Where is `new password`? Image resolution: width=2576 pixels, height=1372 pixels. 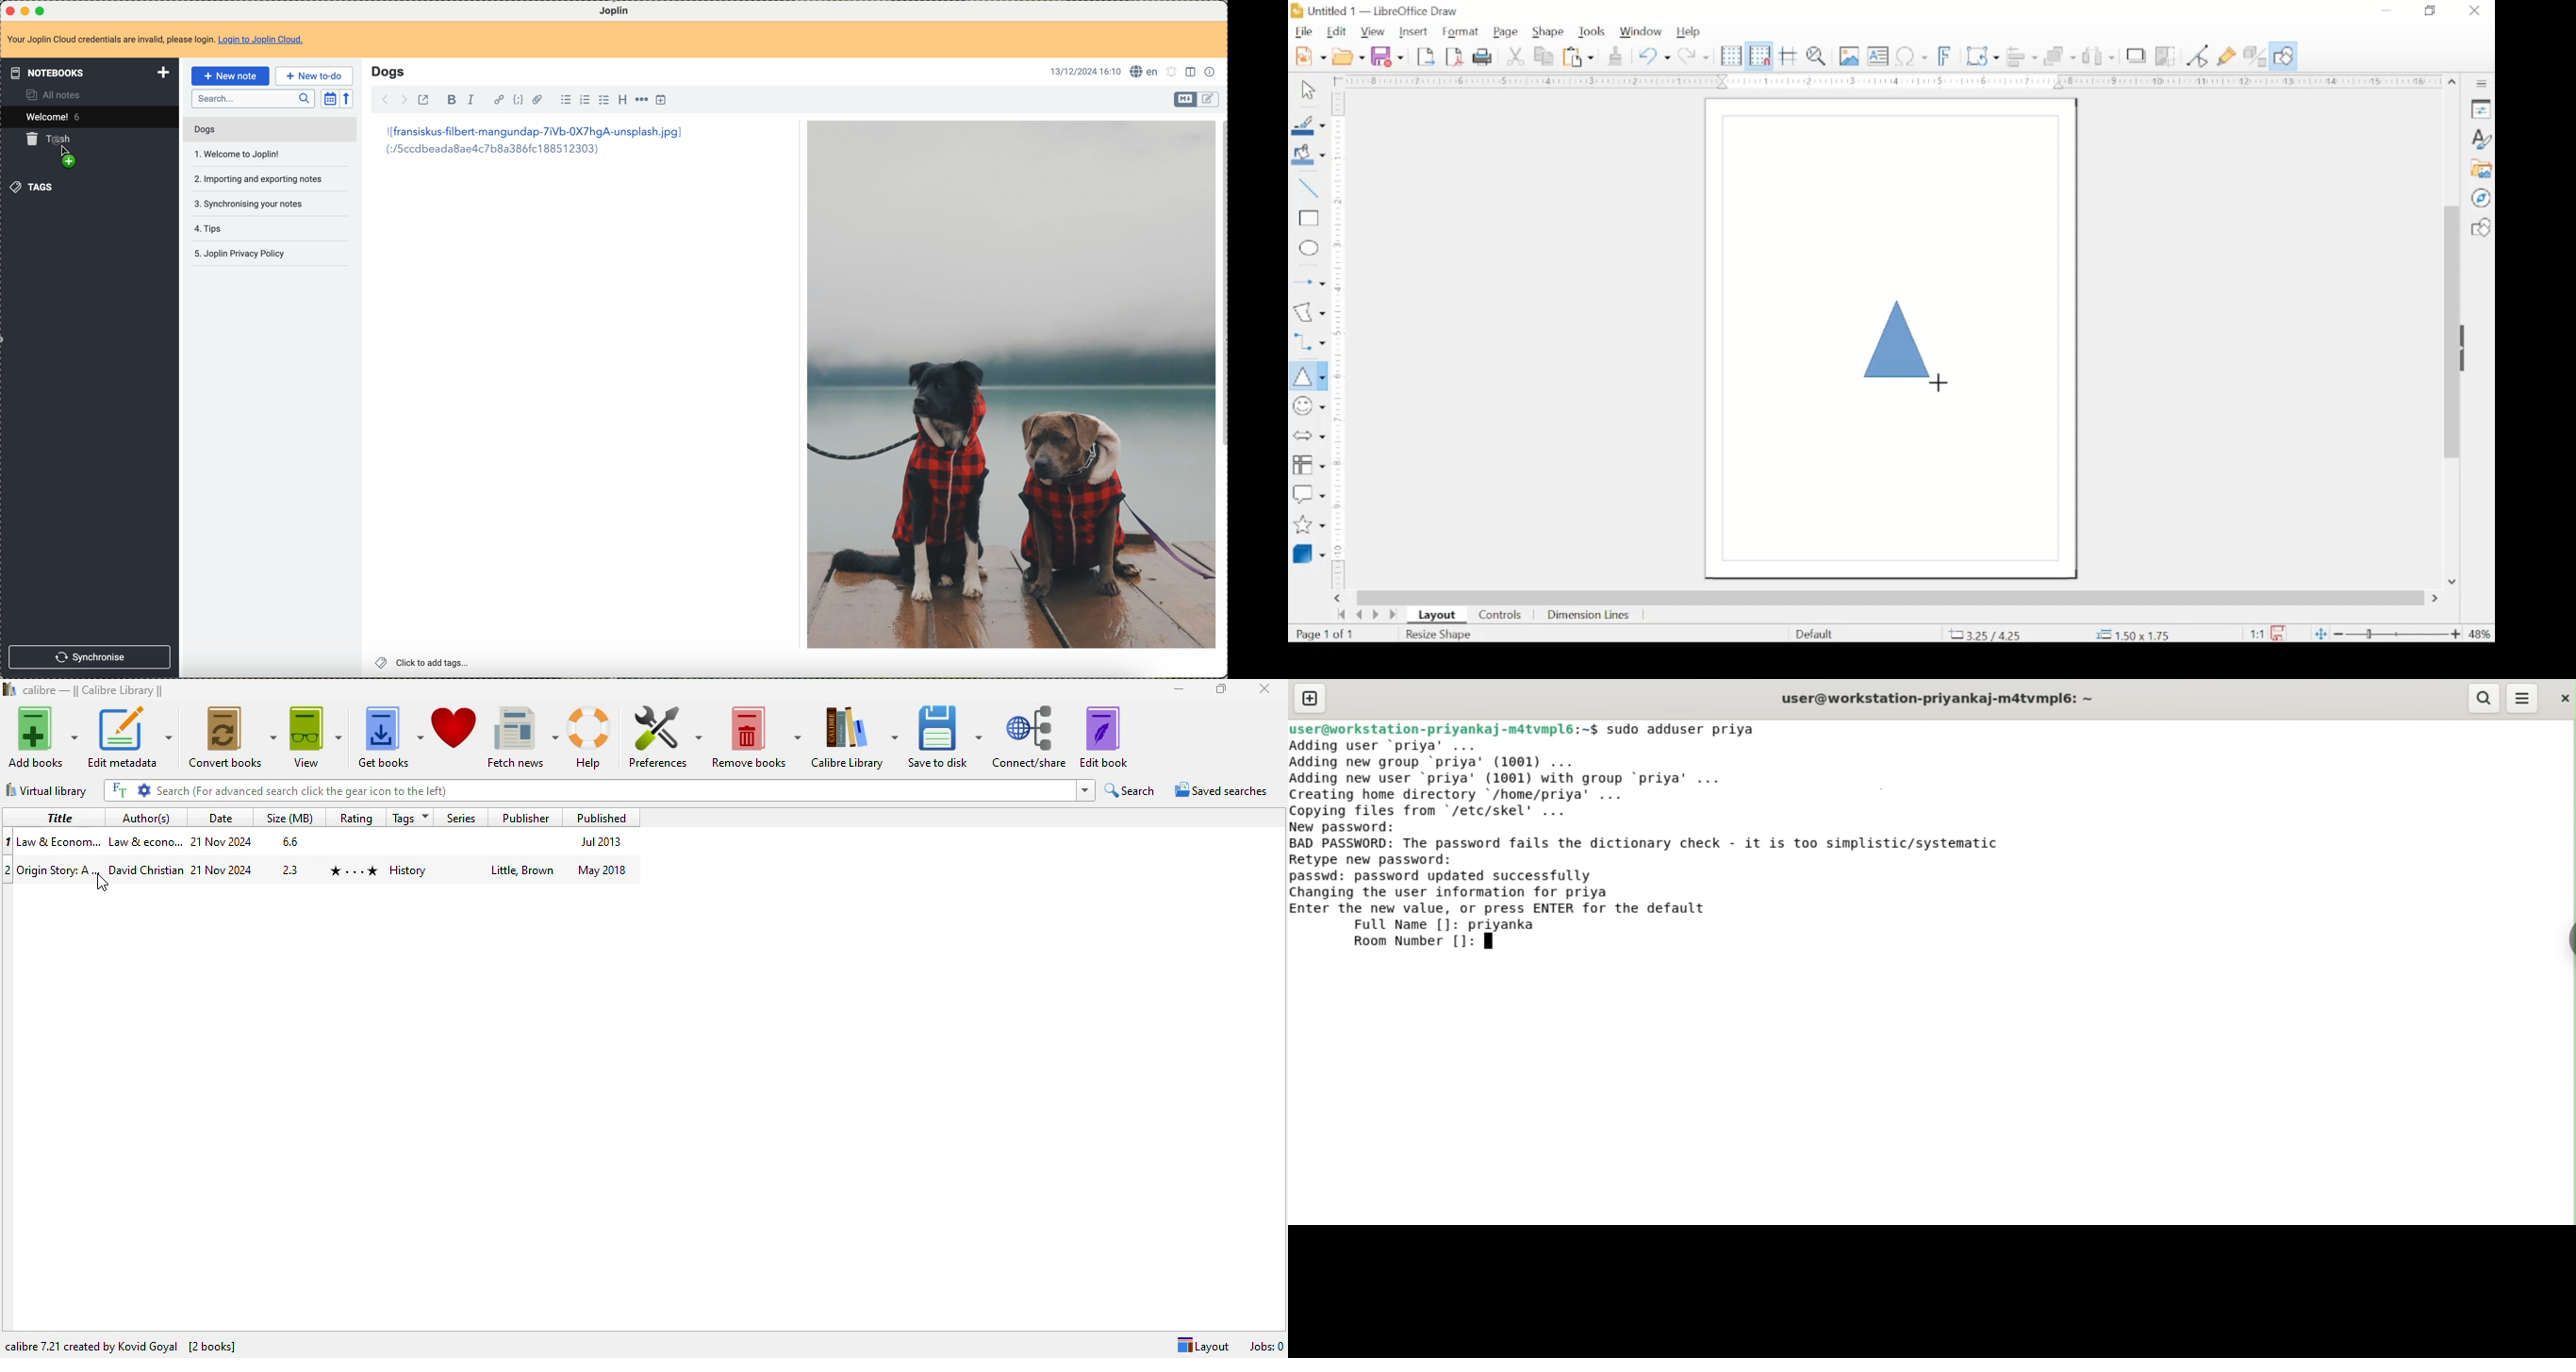 new password is located at coordinates (1353, 826).